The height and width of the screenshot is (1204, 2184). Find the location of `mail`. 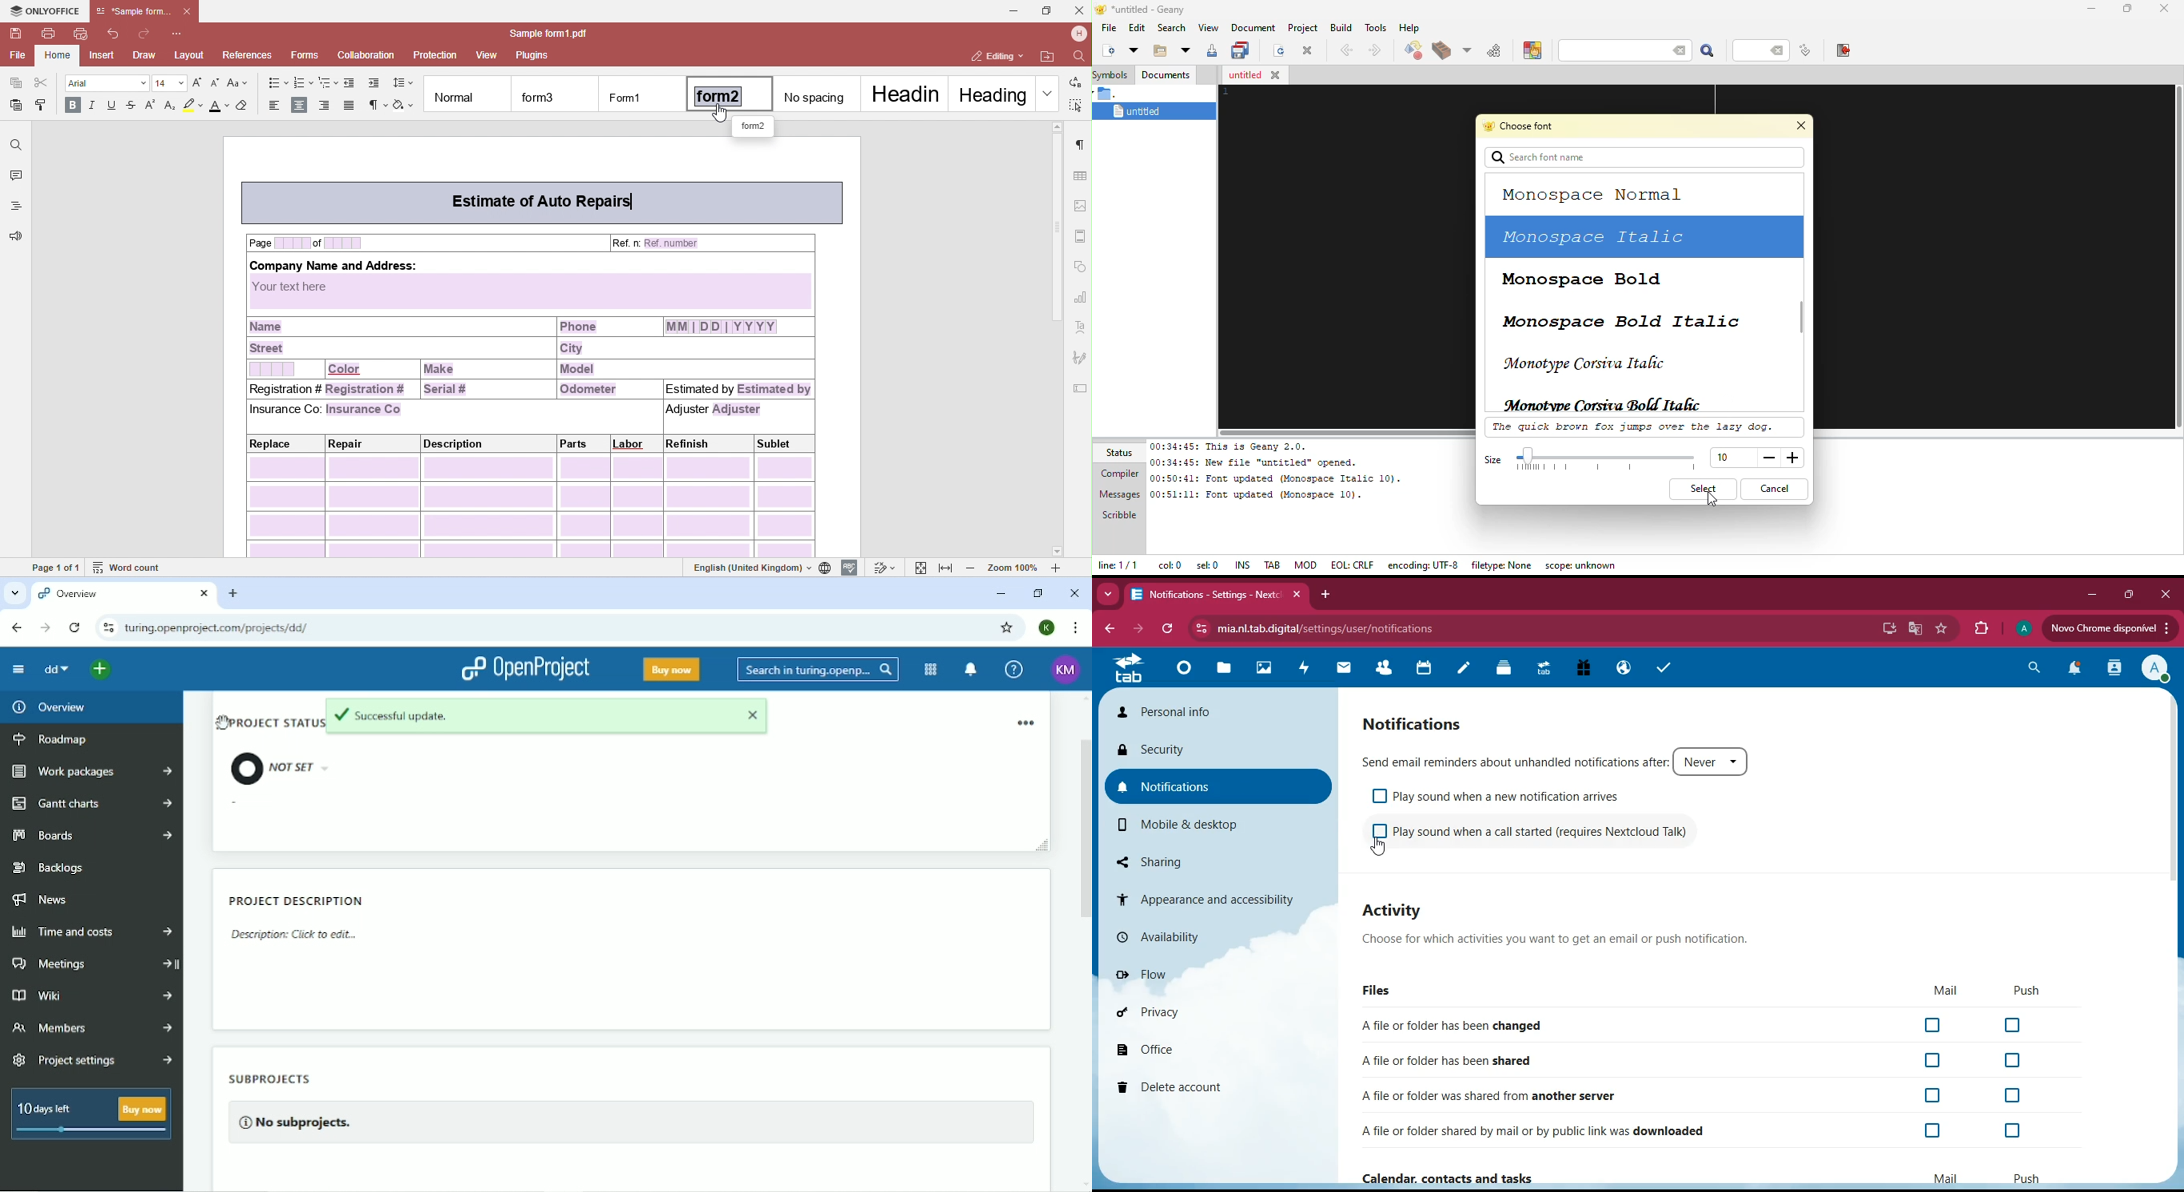

mail is located at coordinates (1944, 992).